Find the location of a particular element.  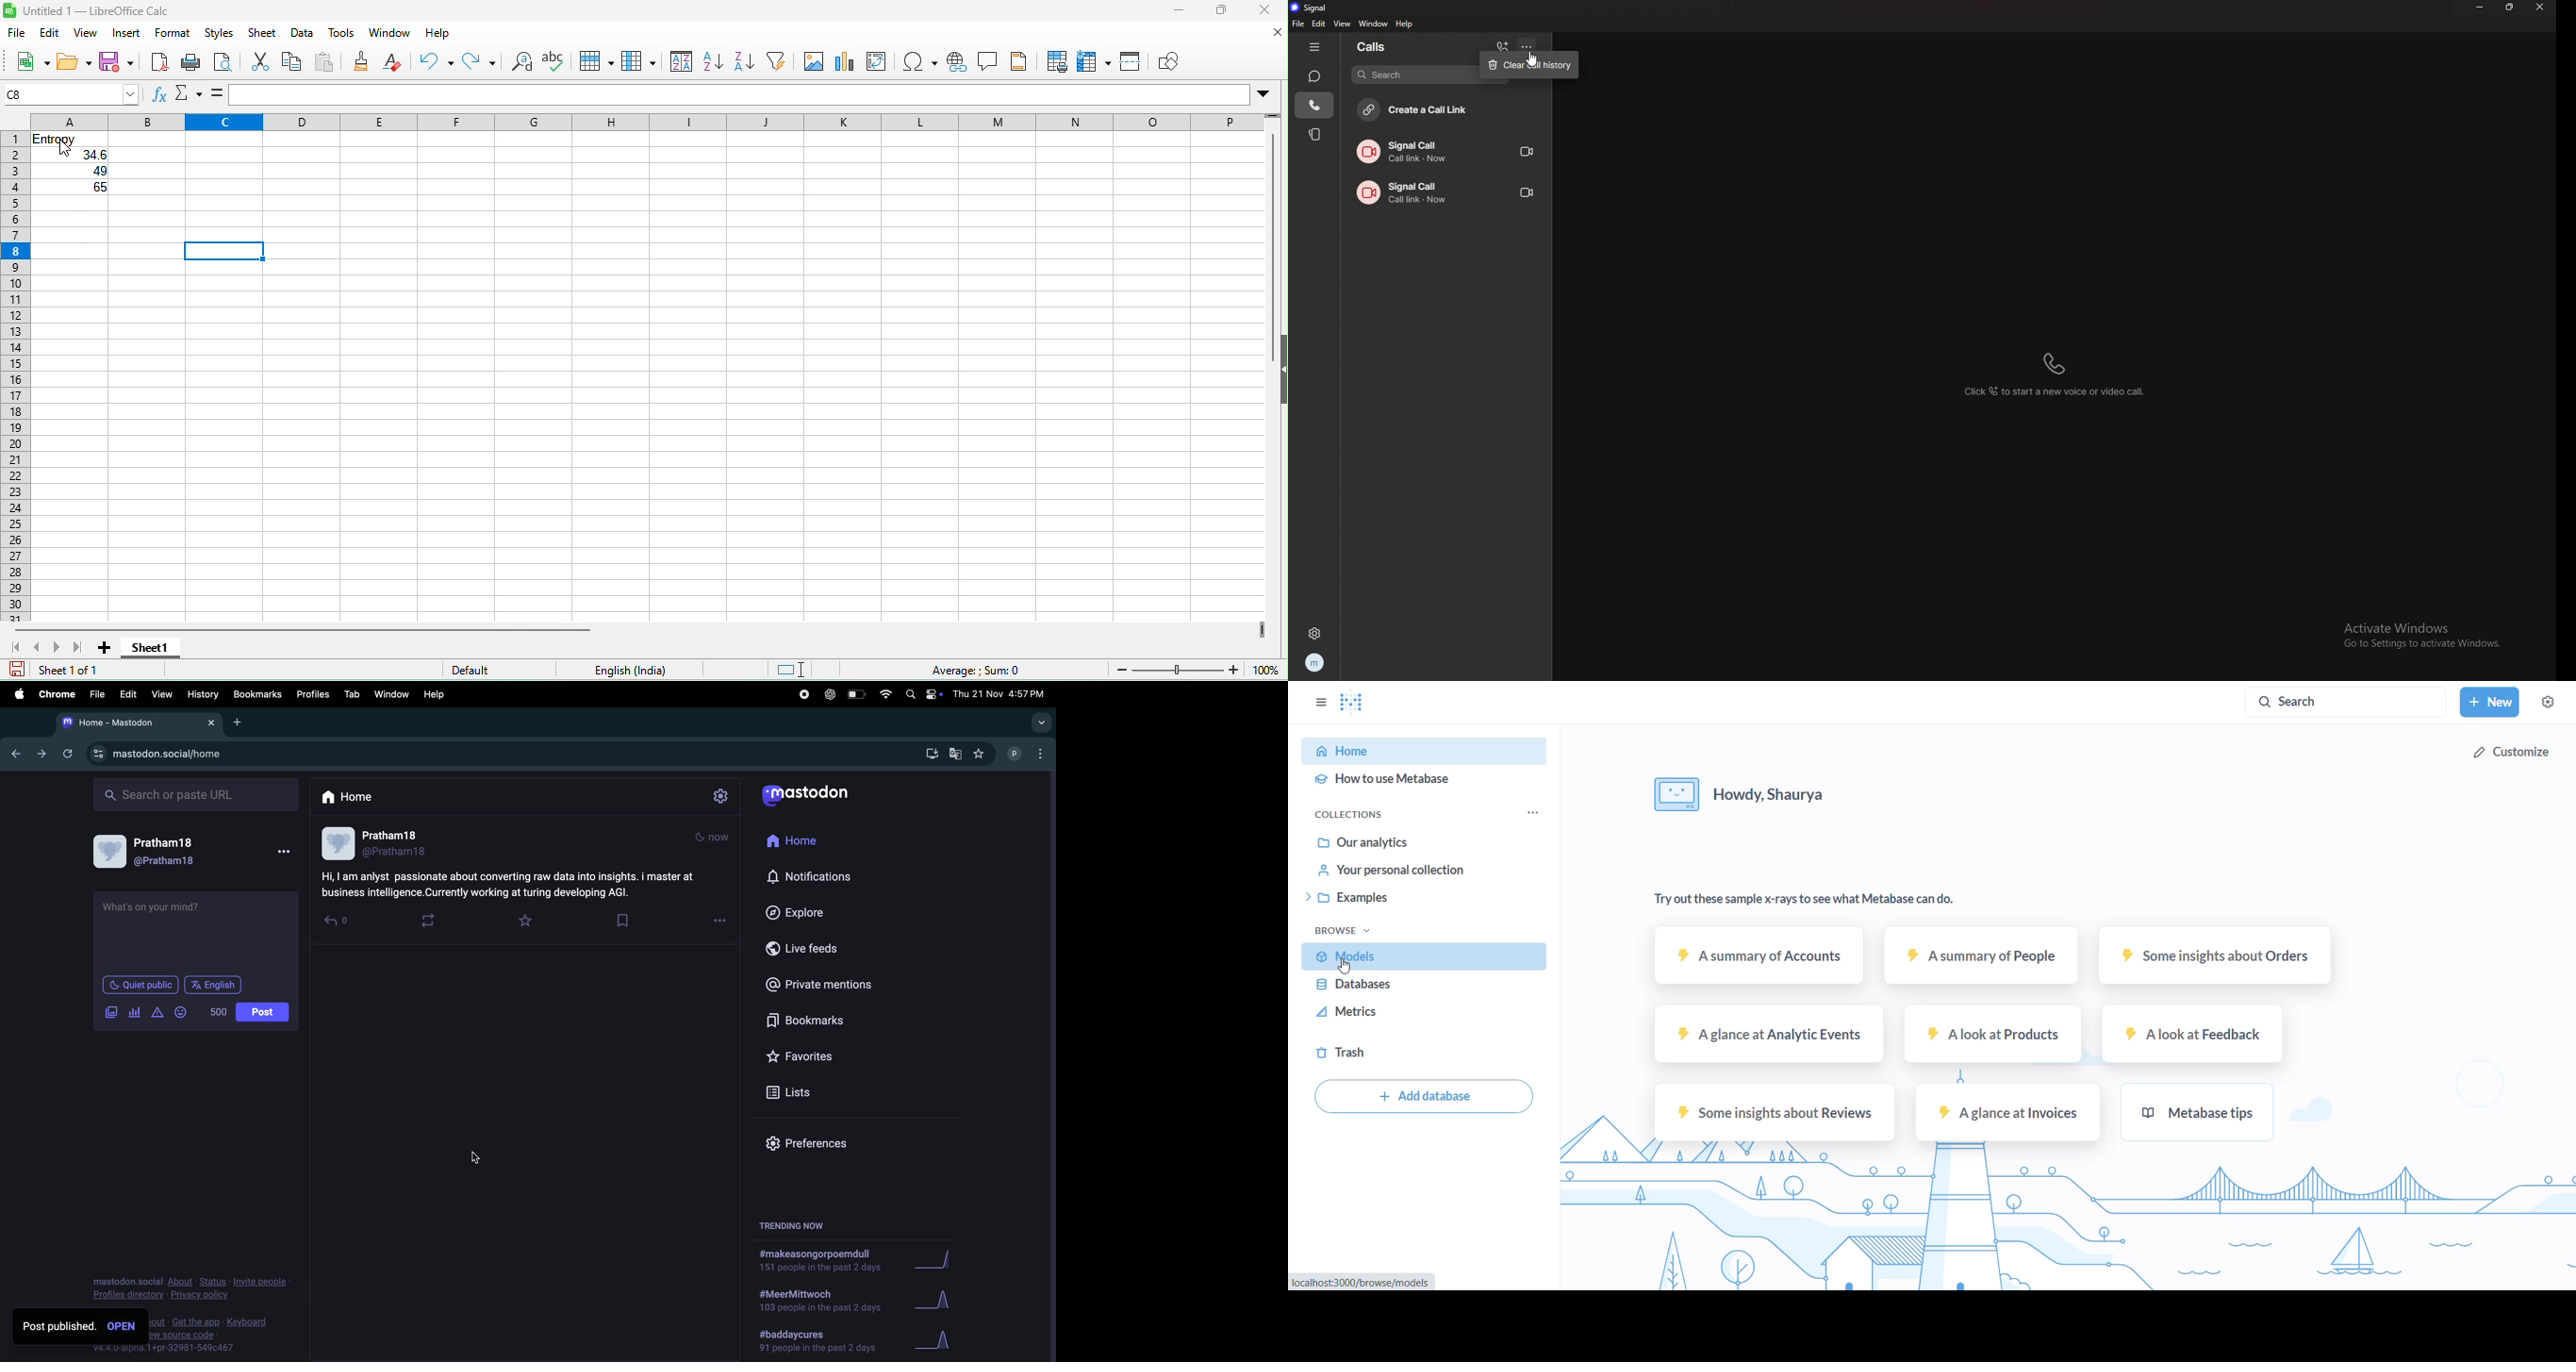

revert is located at coordinates (336, 922).